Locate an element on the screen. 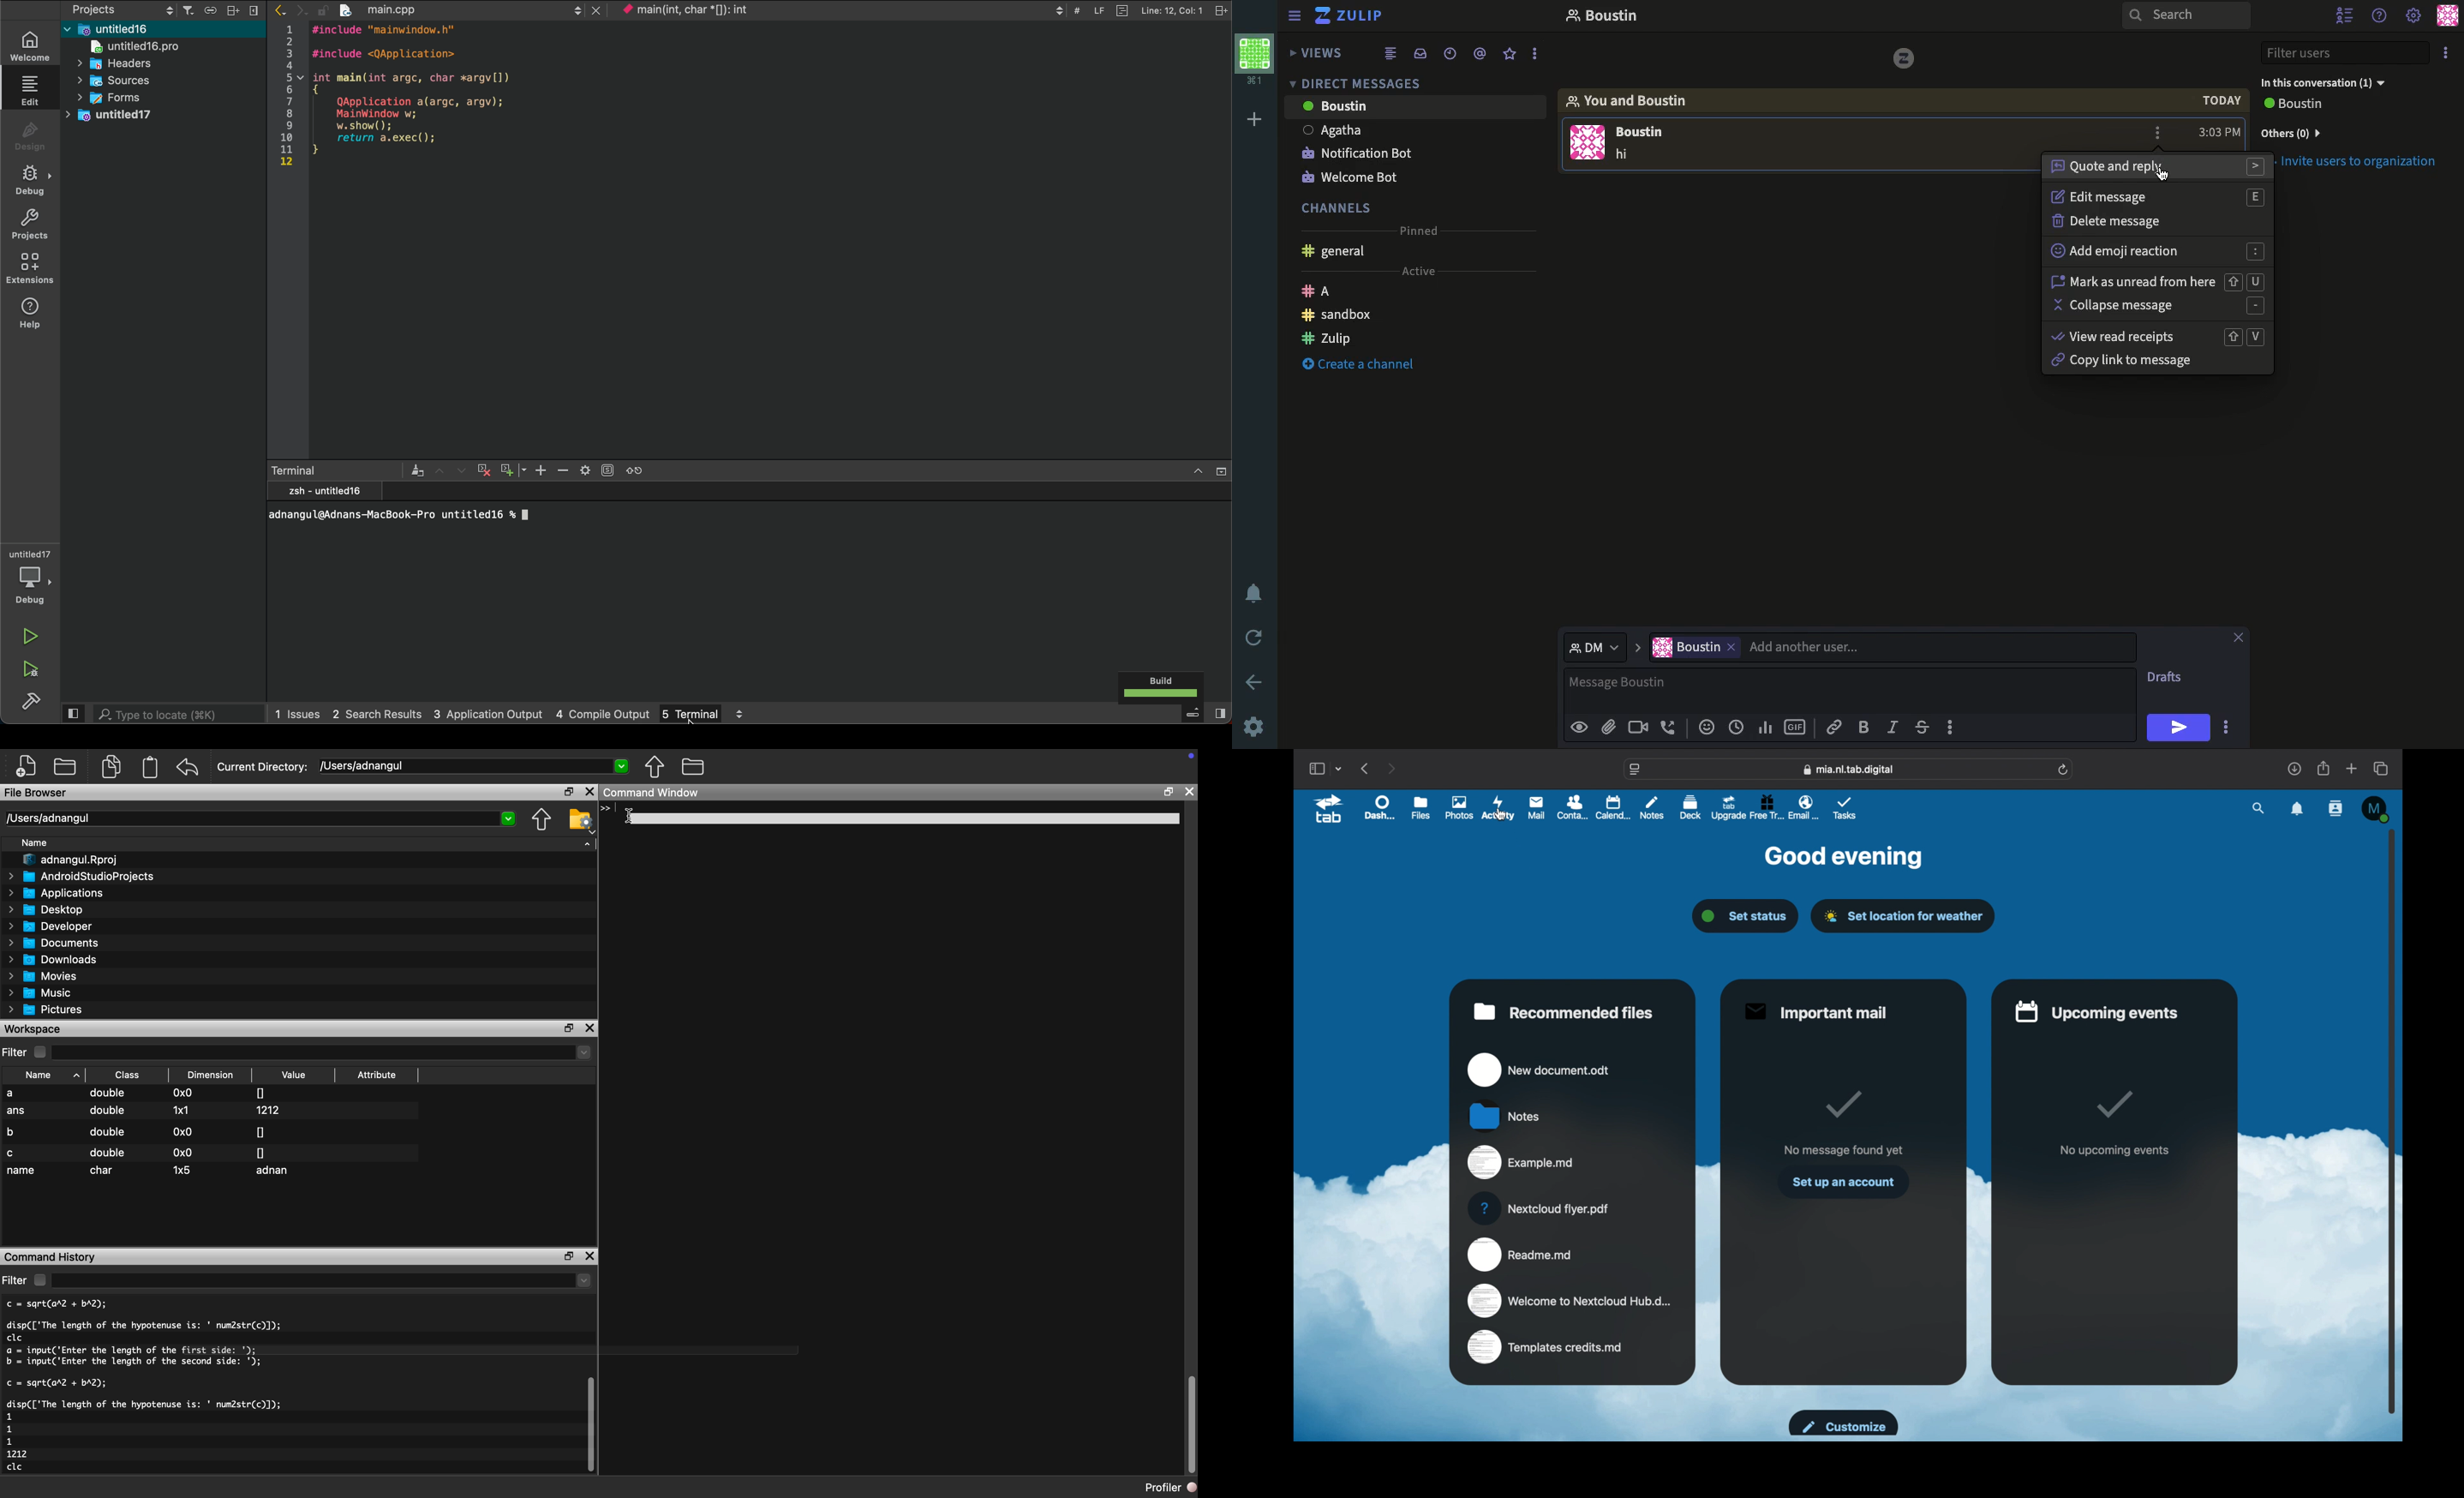 The height and width of the screenshot is (1512, 2464). Welcome bot is located at coordinates (1355, 173).